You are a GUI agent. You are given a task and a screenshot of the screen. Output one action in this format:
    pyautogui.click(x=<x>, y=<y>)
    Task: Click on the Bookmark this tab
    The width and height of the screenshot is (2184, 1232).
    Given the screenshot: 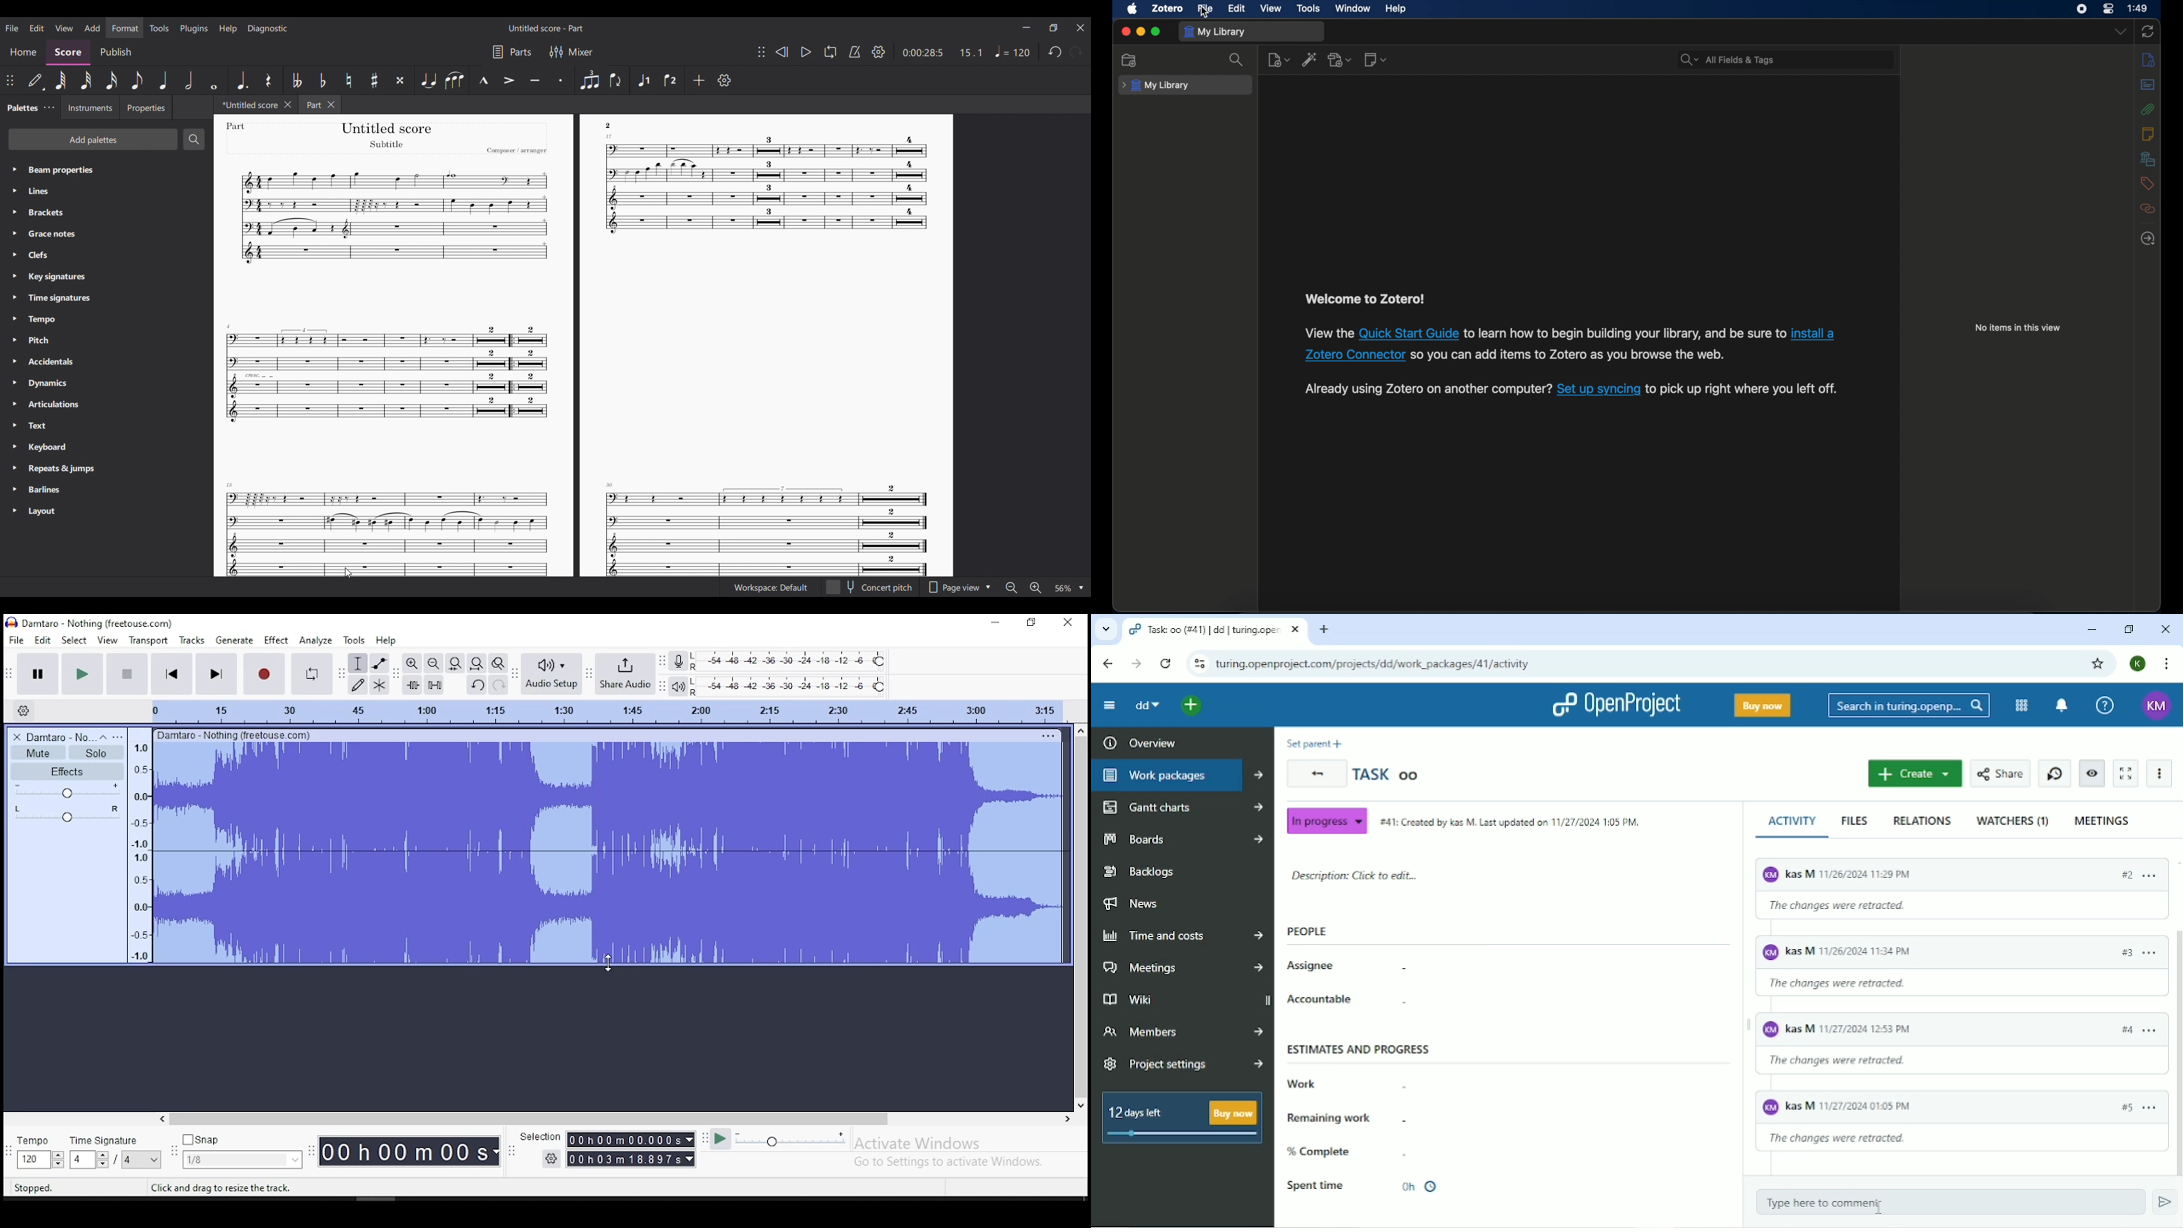 What is the action you would take?
    pyautogui.click(x=2098, y=662)
    